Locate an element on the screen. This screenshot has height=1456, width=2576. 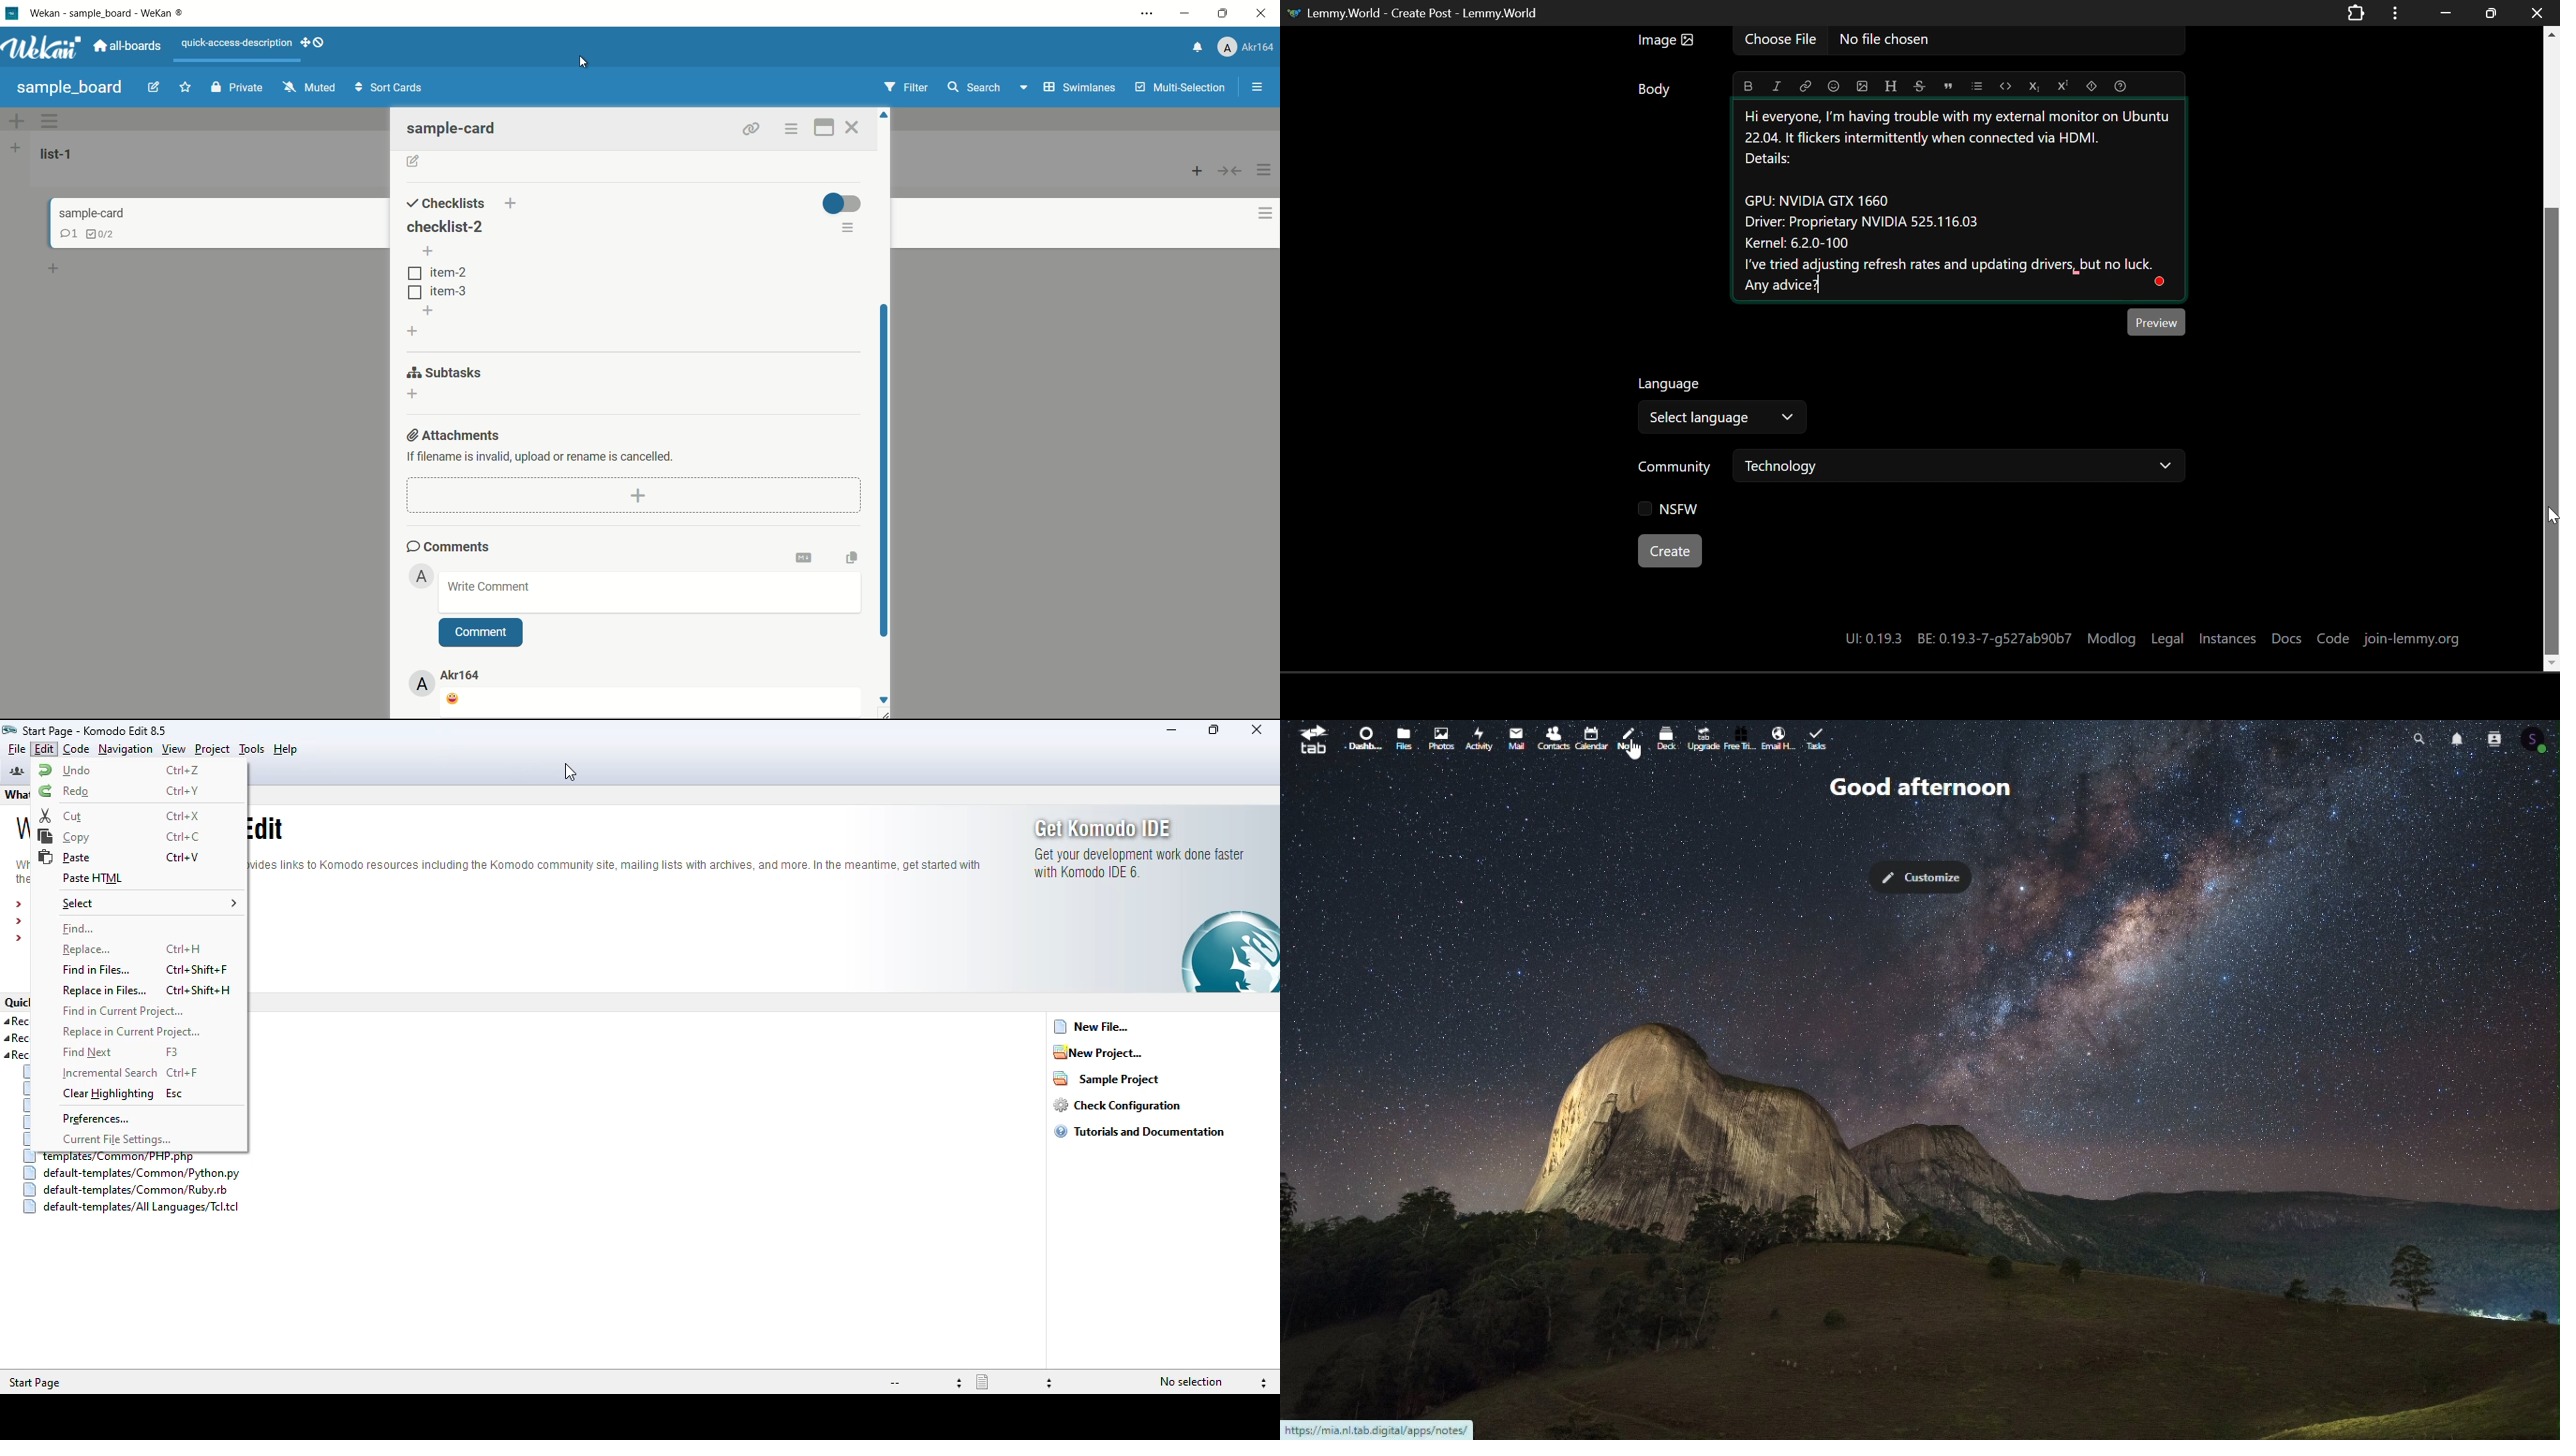
minimize is located at coordinates (1187, 13).